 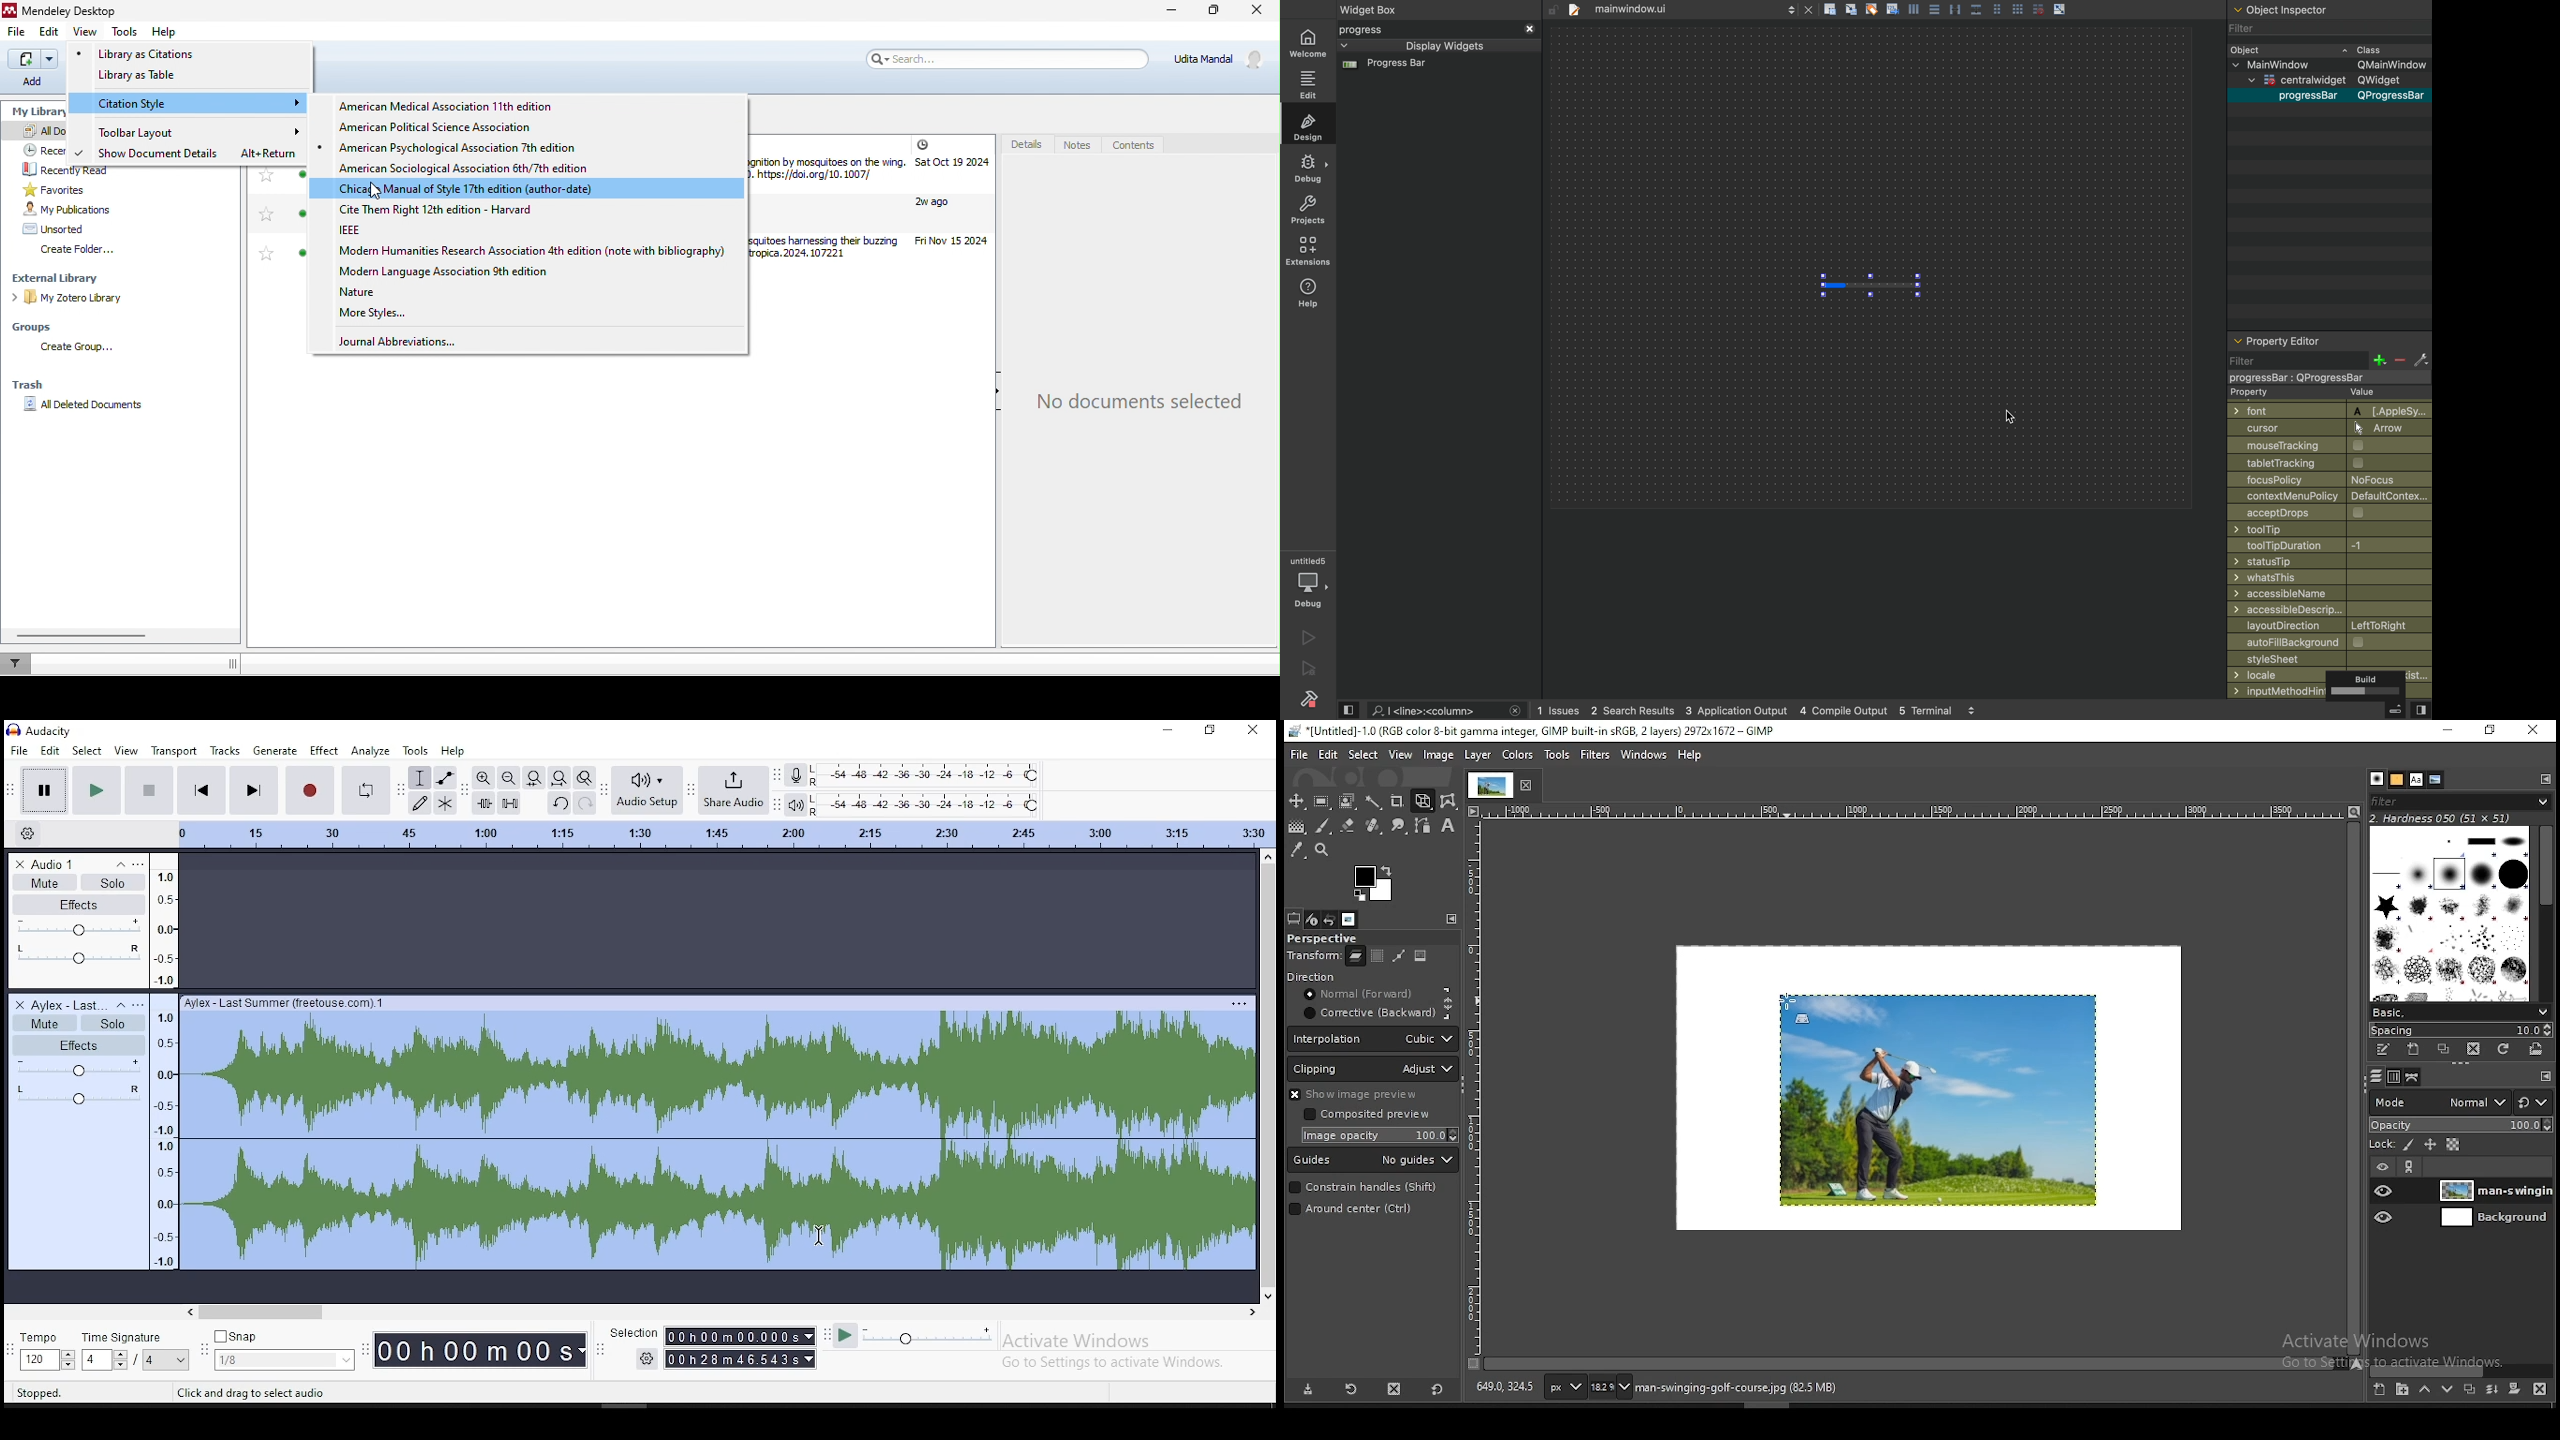 What do you see at coordinates (1990, 9) in the screenshot?
I see `layout actions` at bounding box center [1990, 9].